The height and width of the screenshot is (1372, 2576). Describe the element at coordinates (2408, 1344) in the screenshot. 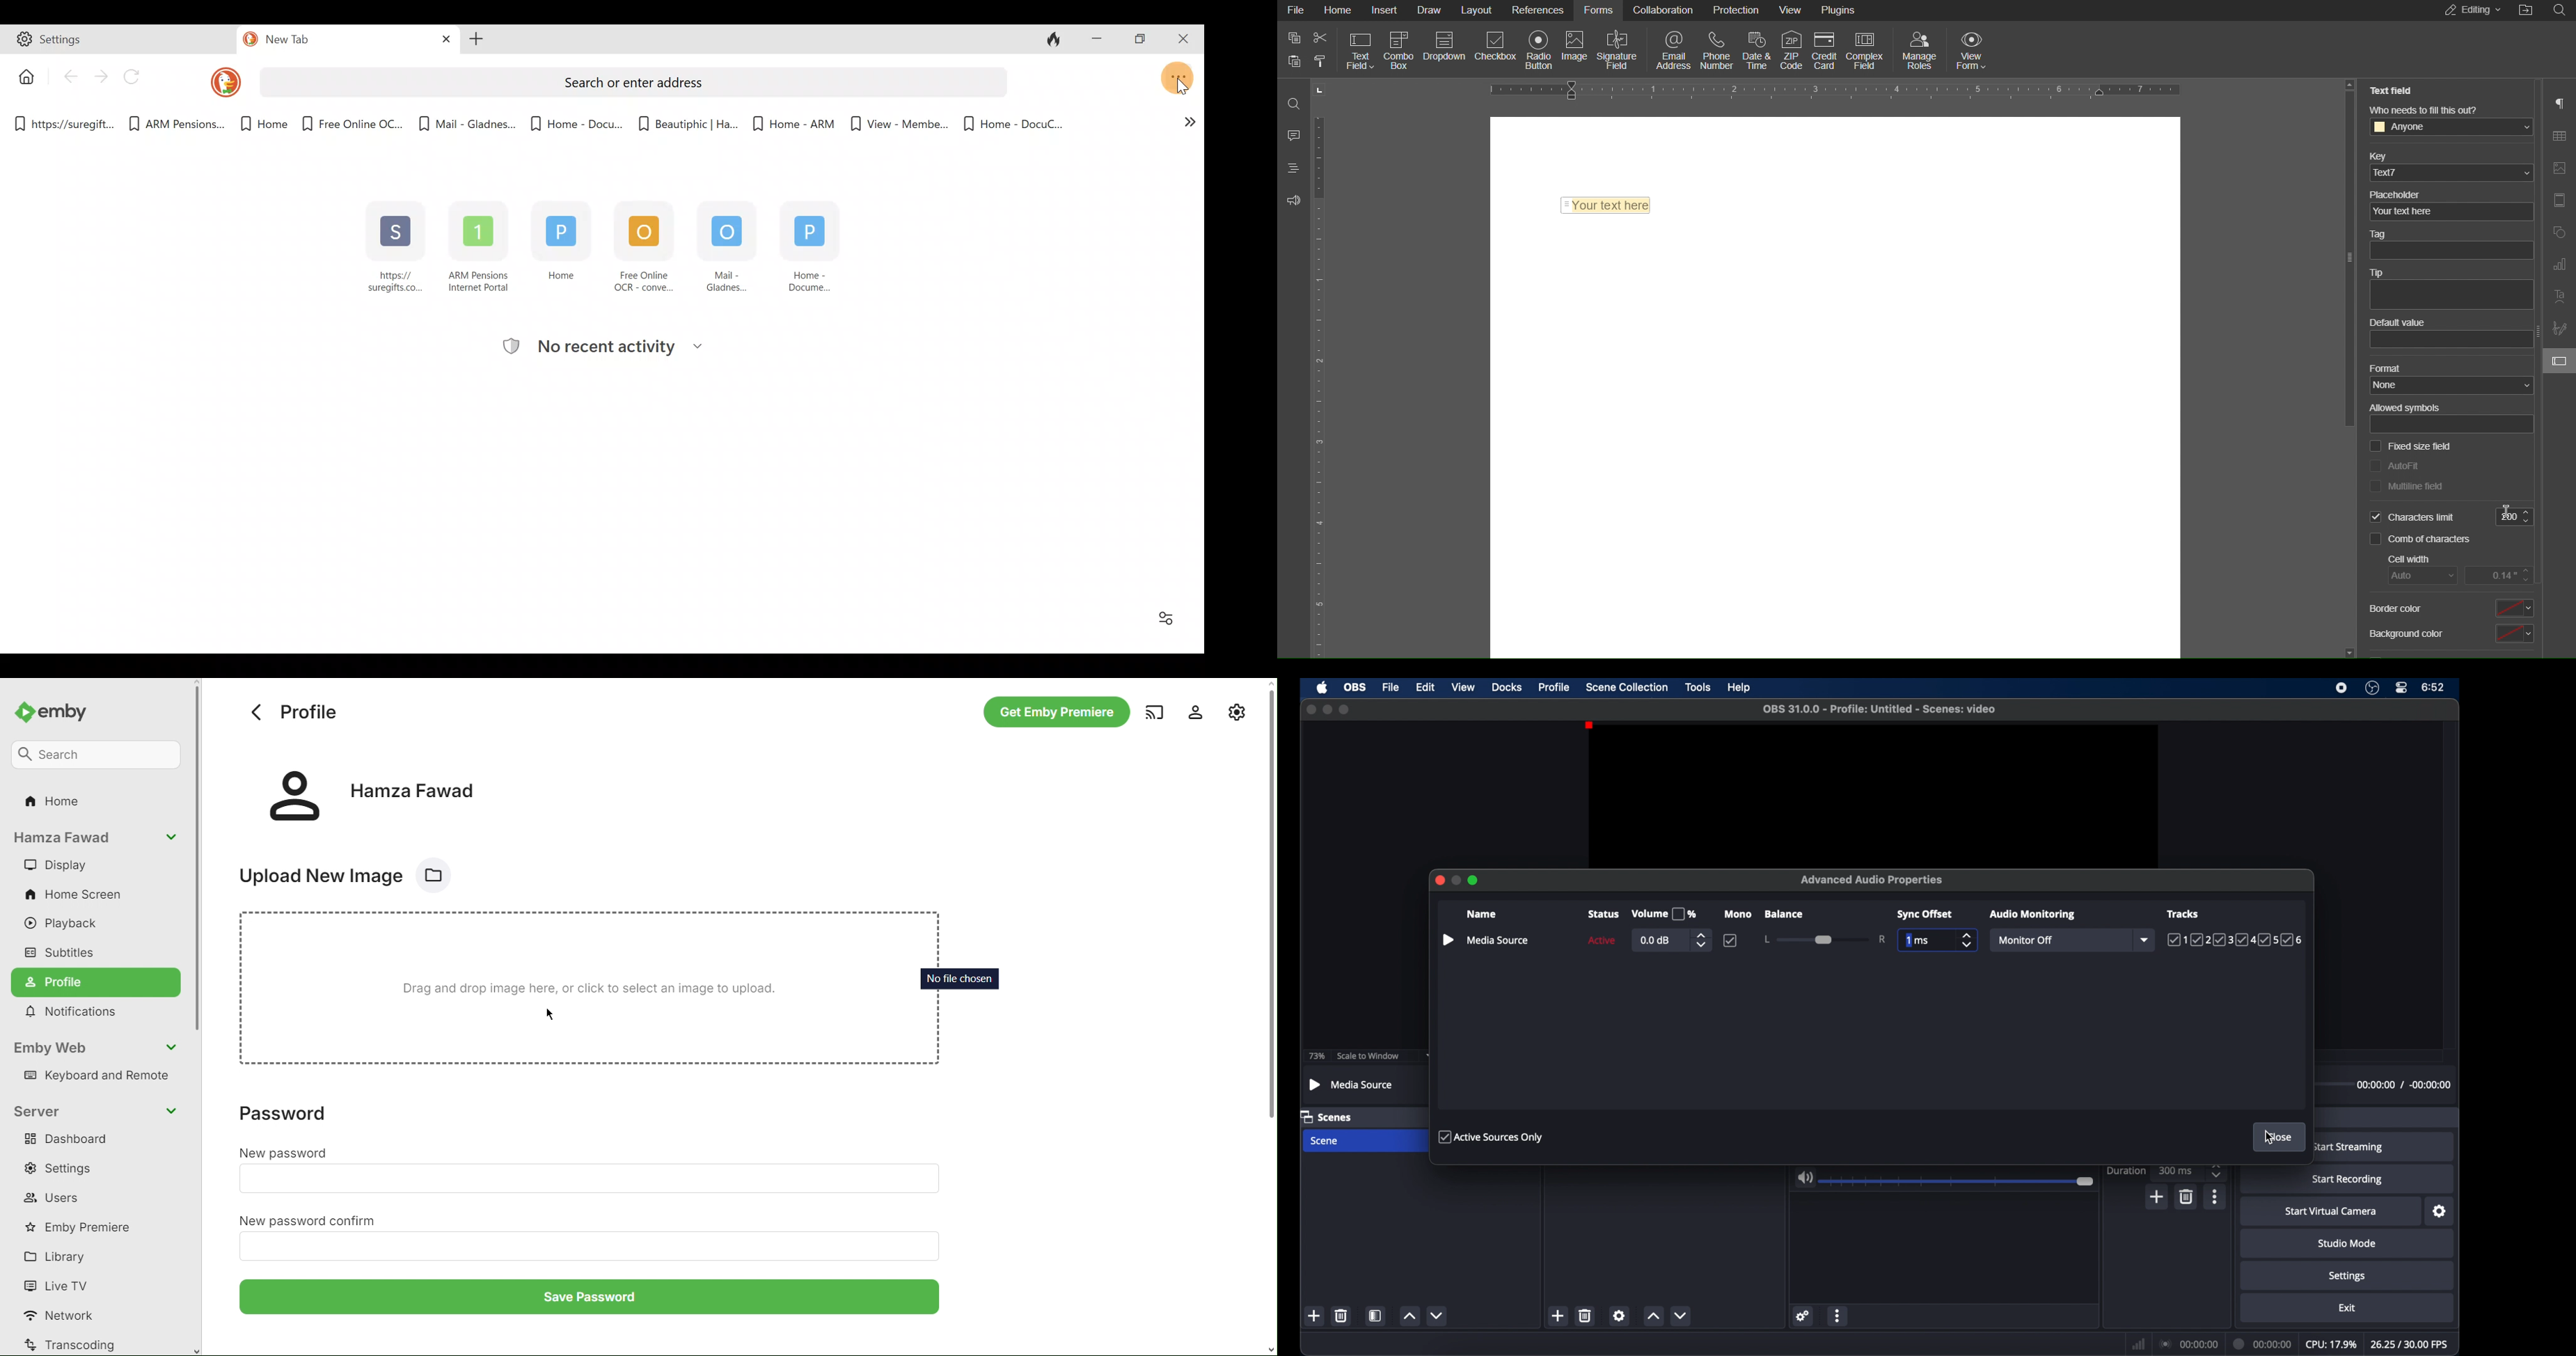

I see `fps` at that location.